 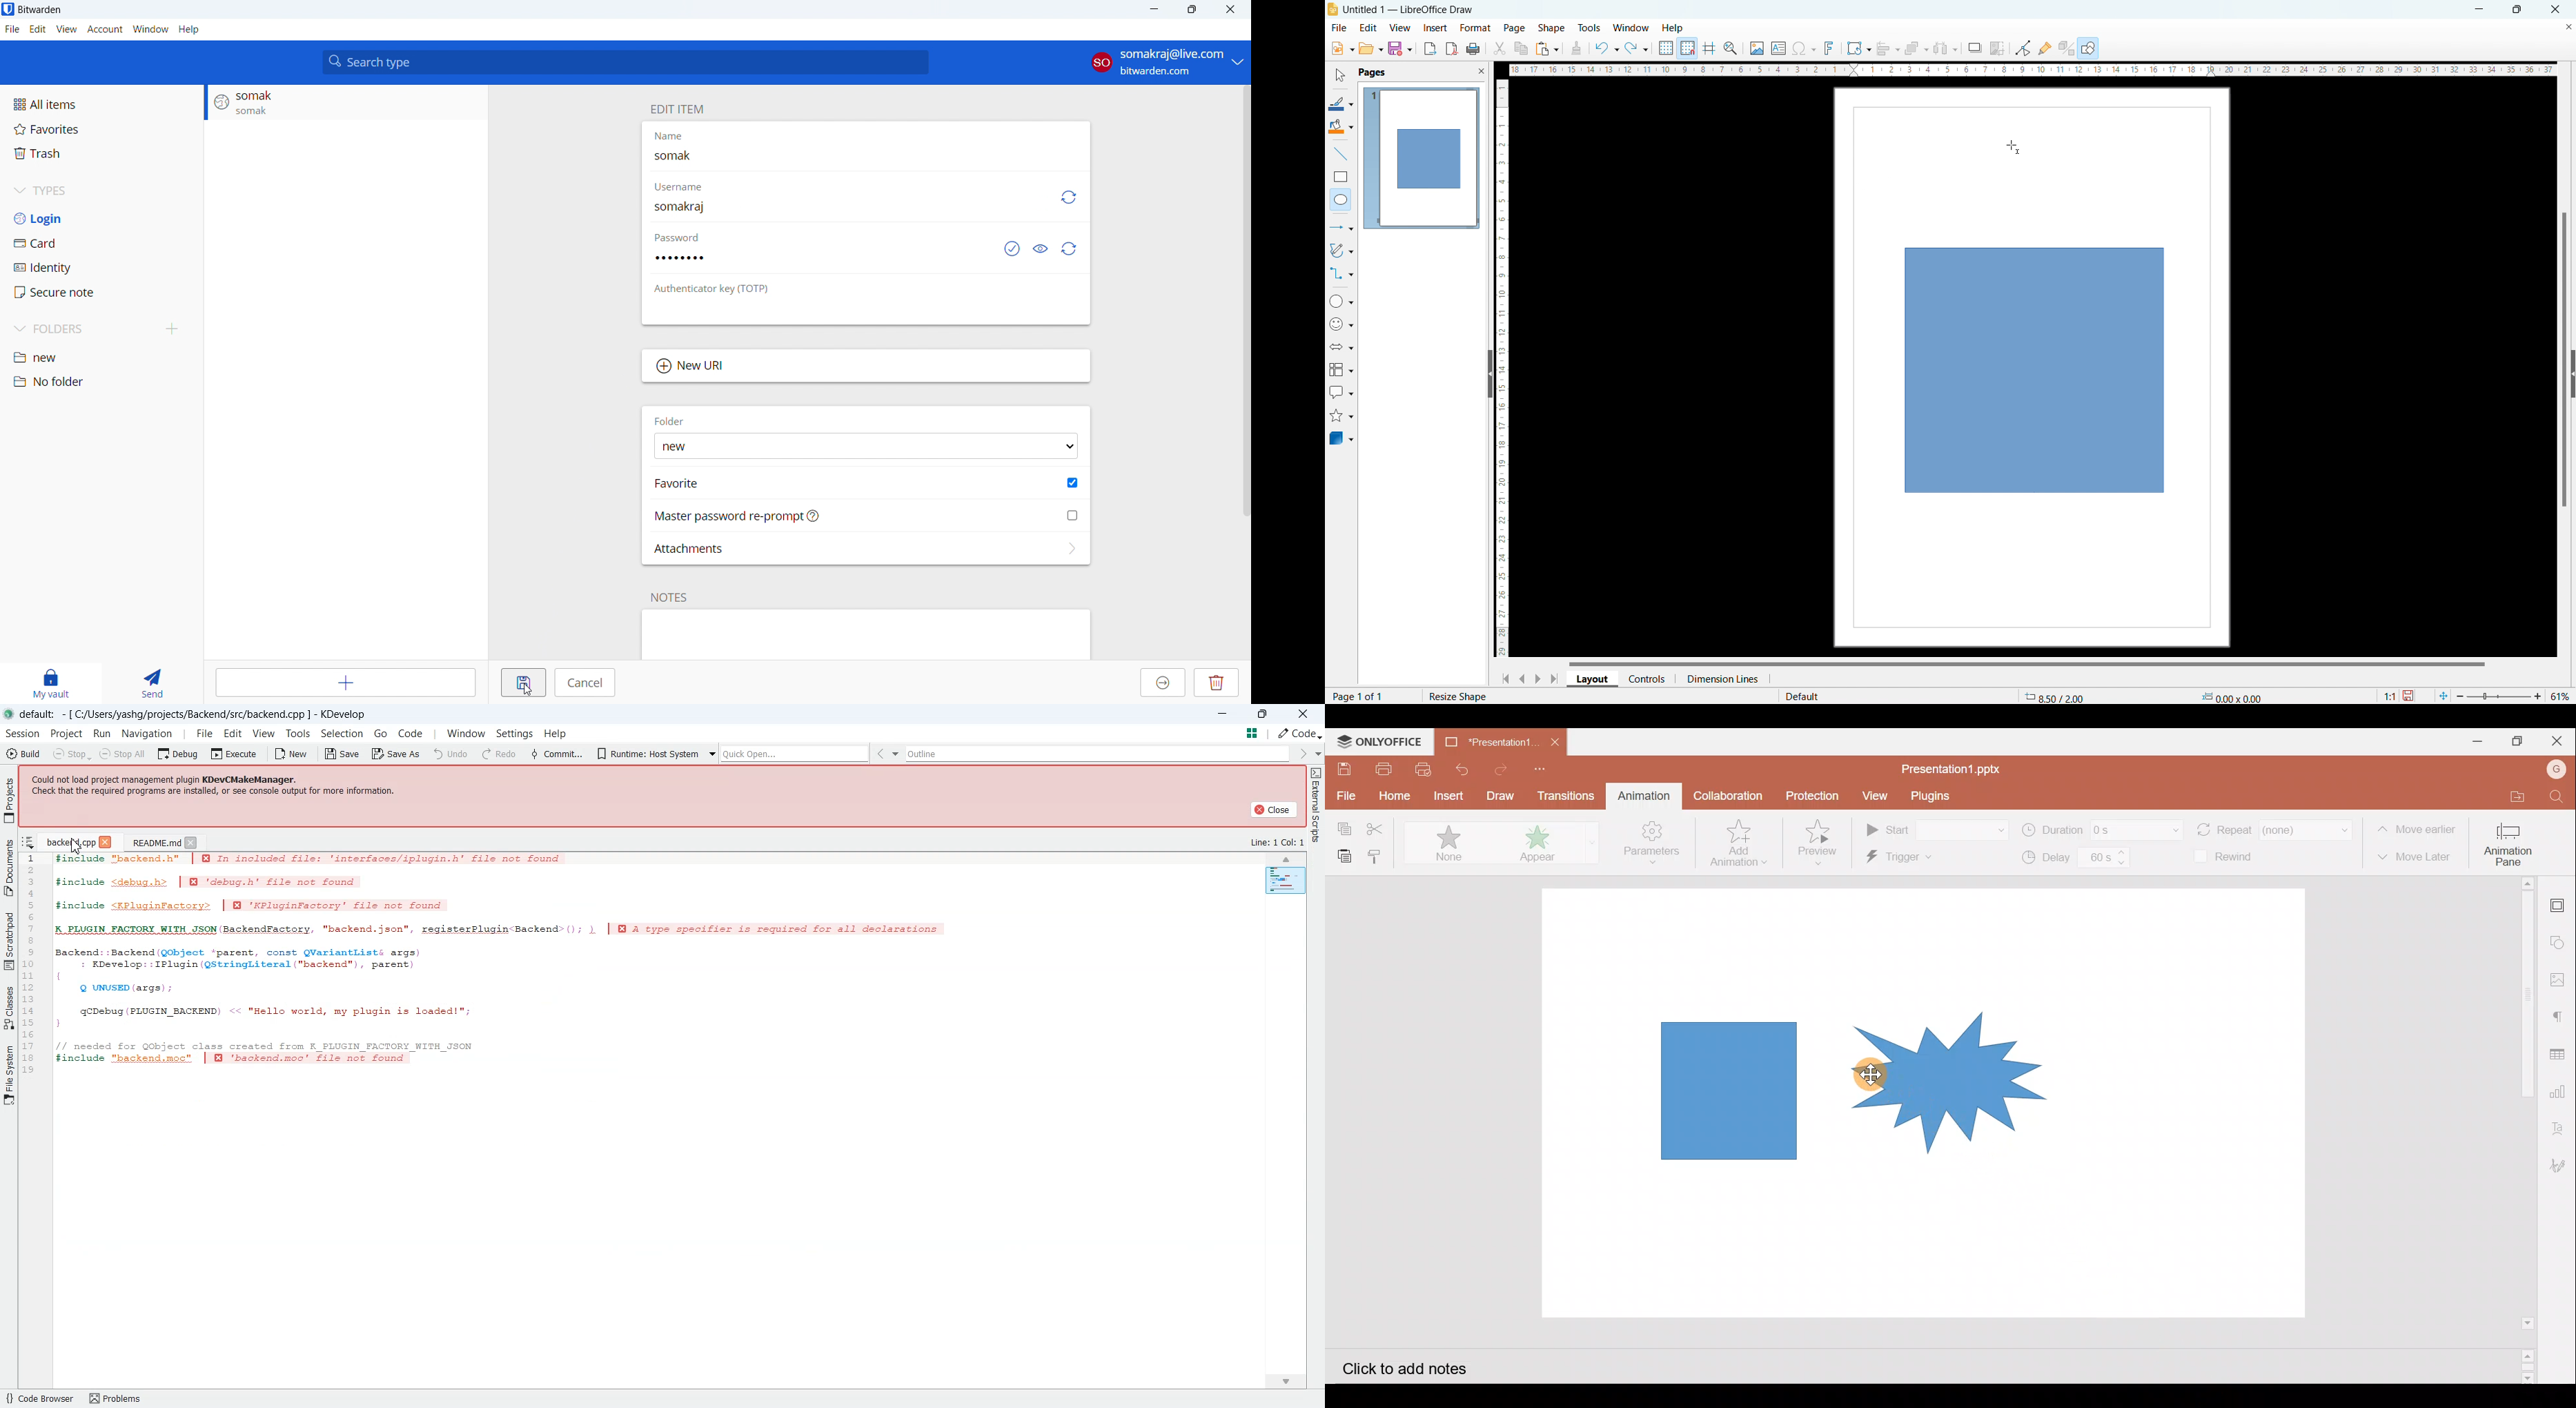 I want to click on Appear, so click(x=1535, y=843).